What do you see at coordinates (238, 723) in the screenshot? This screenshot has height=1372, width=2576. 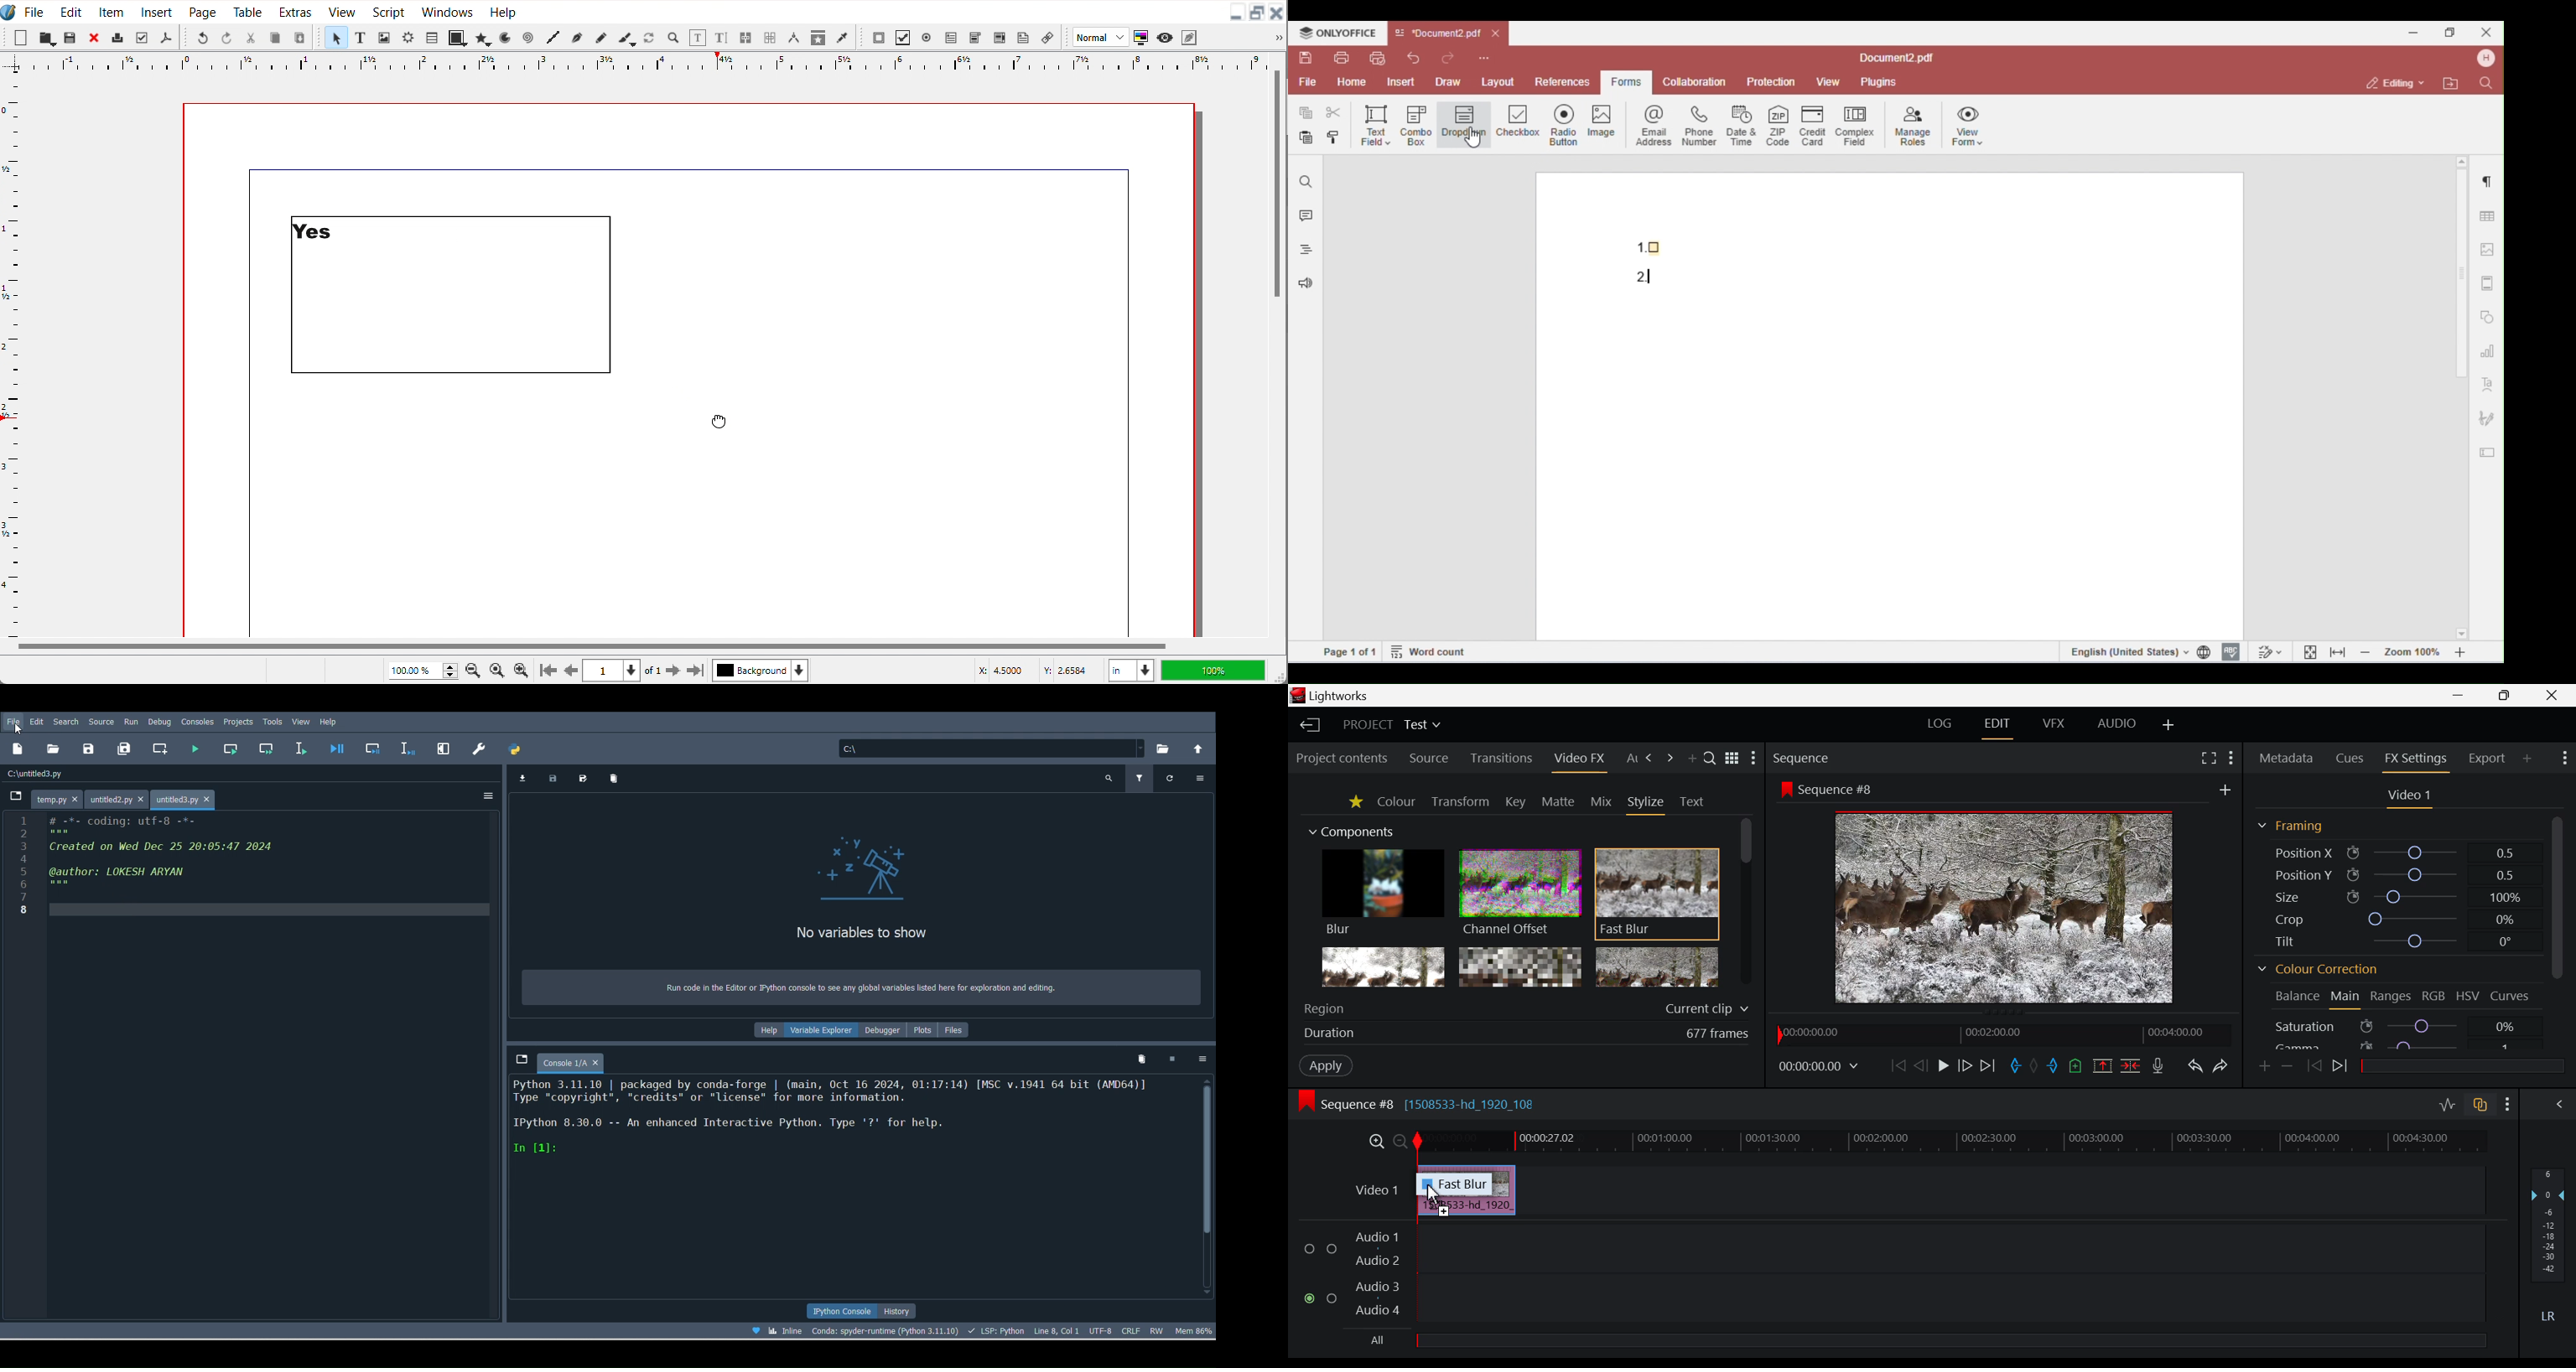 I see `Projects` at bounding box center [238, 723].